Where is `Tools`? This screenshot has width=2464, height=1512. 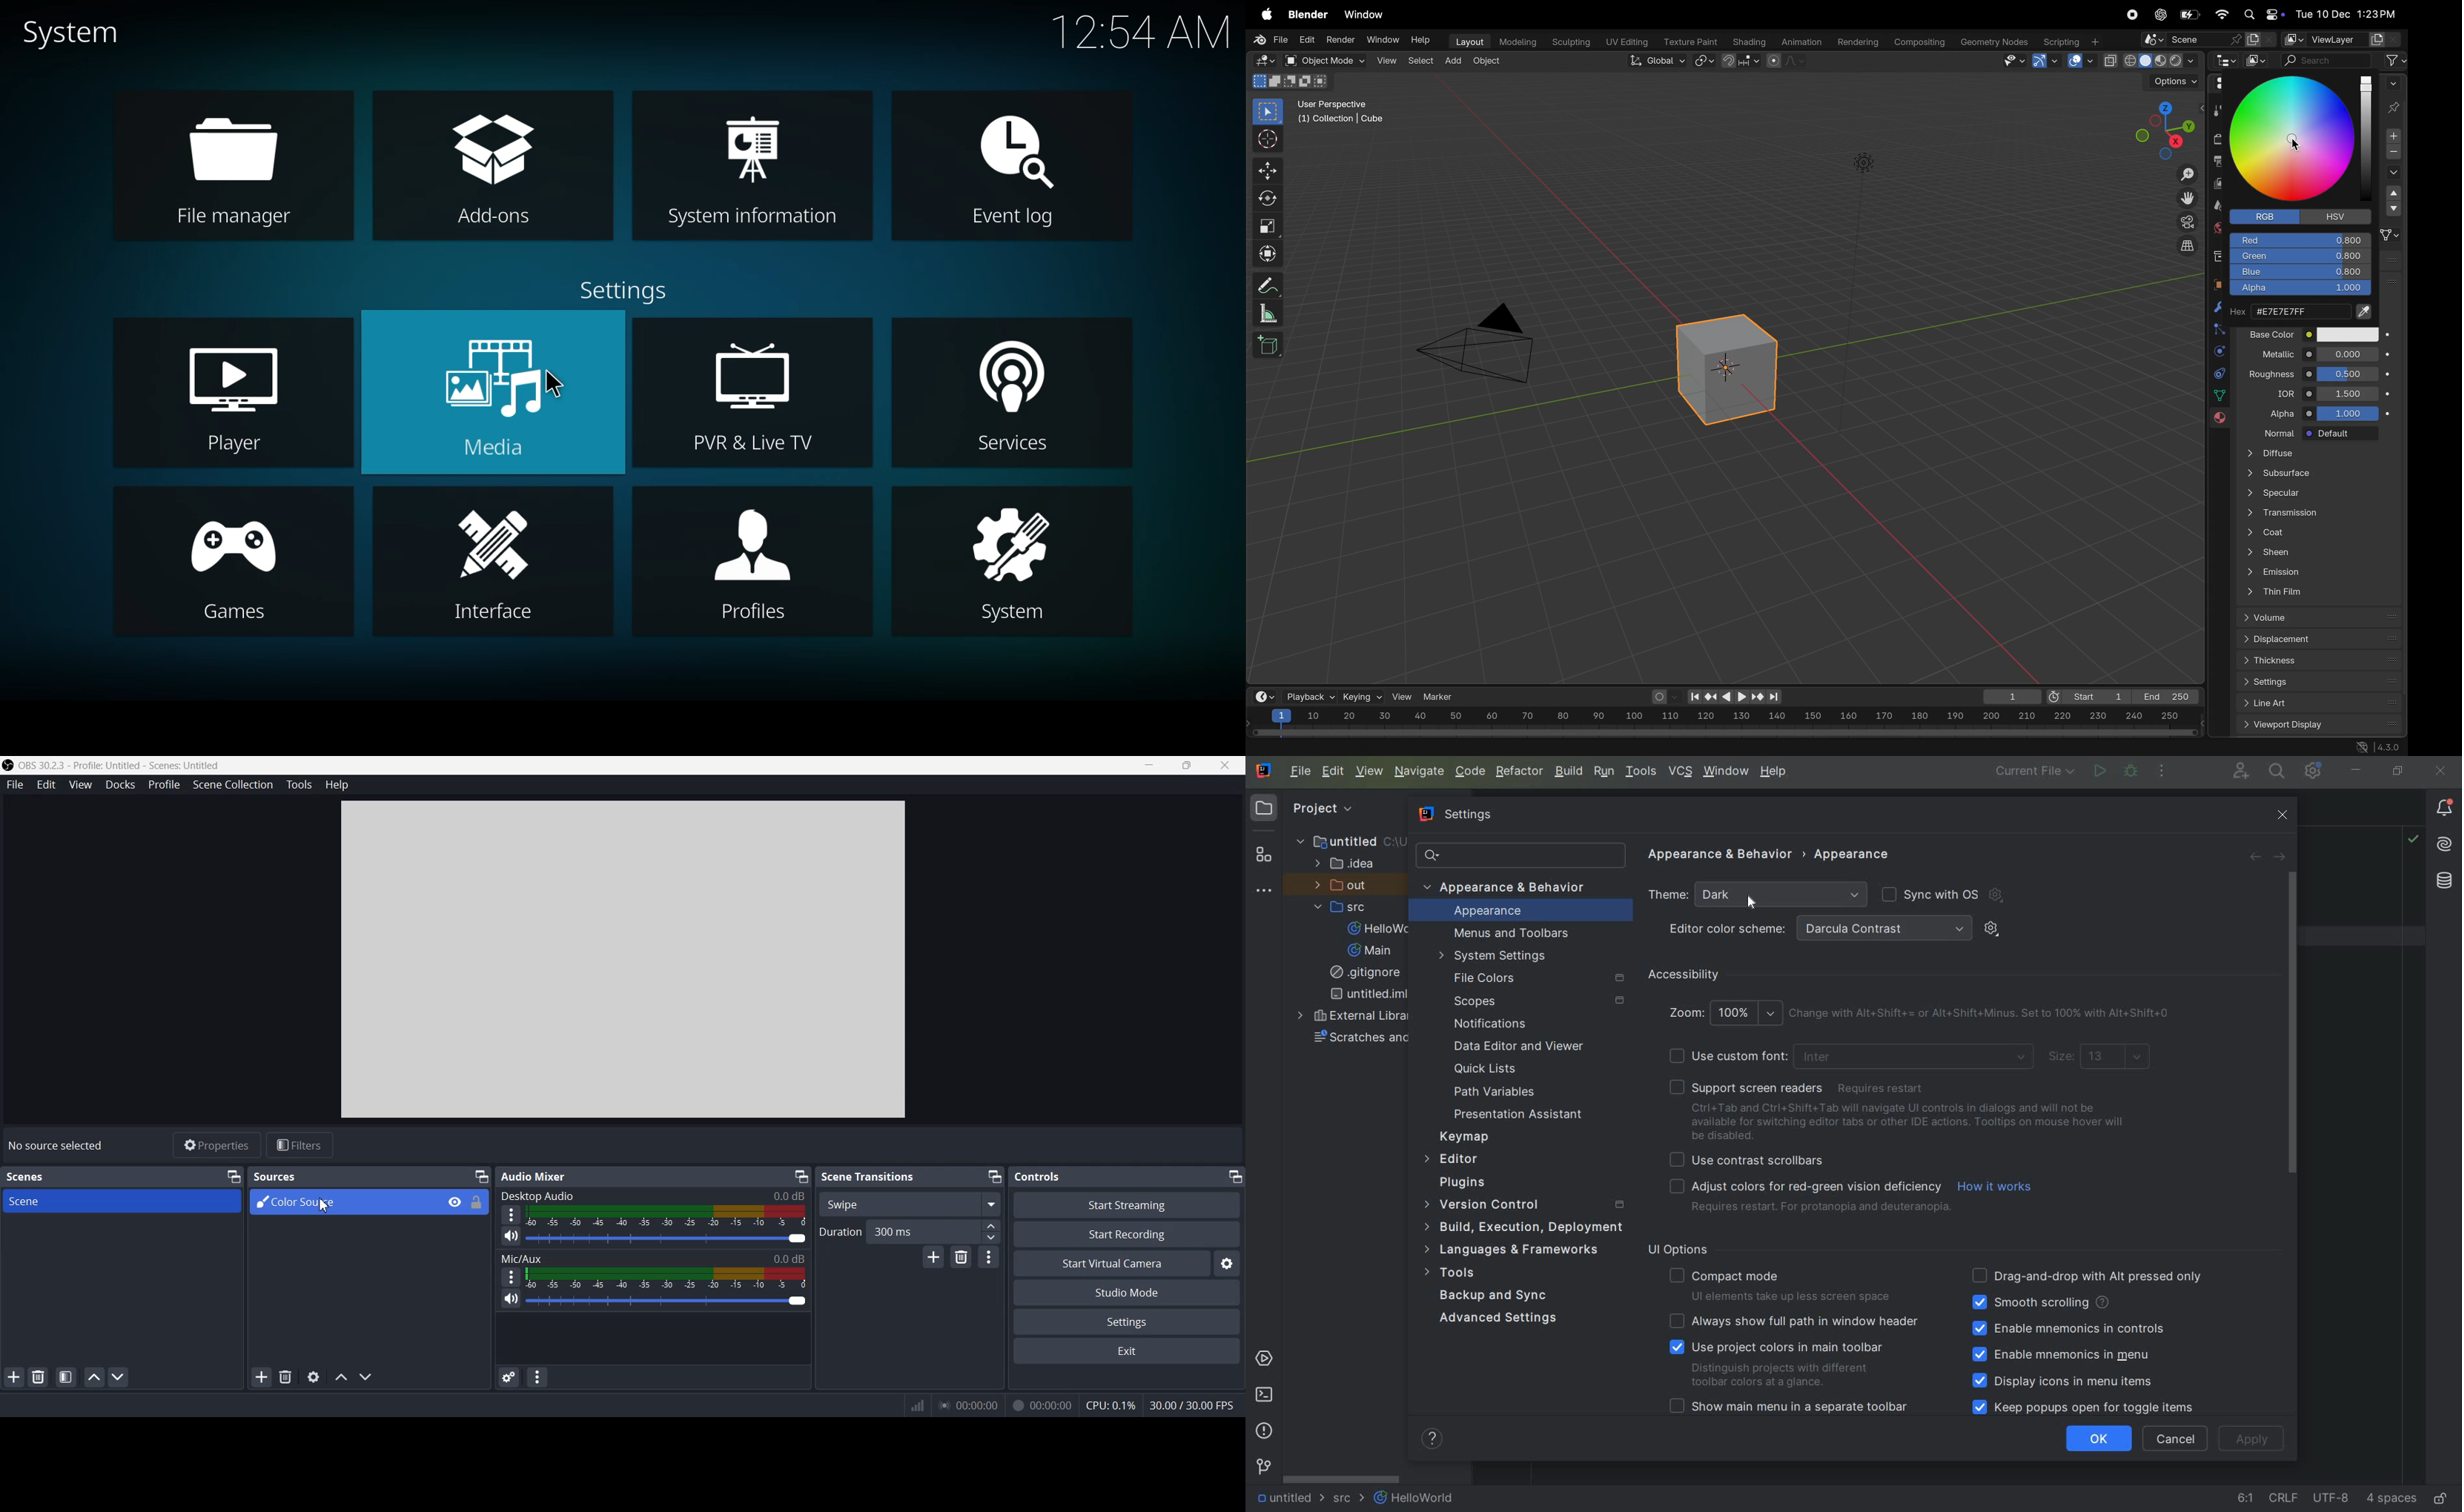 Tools is located at coordinates (300, 784).